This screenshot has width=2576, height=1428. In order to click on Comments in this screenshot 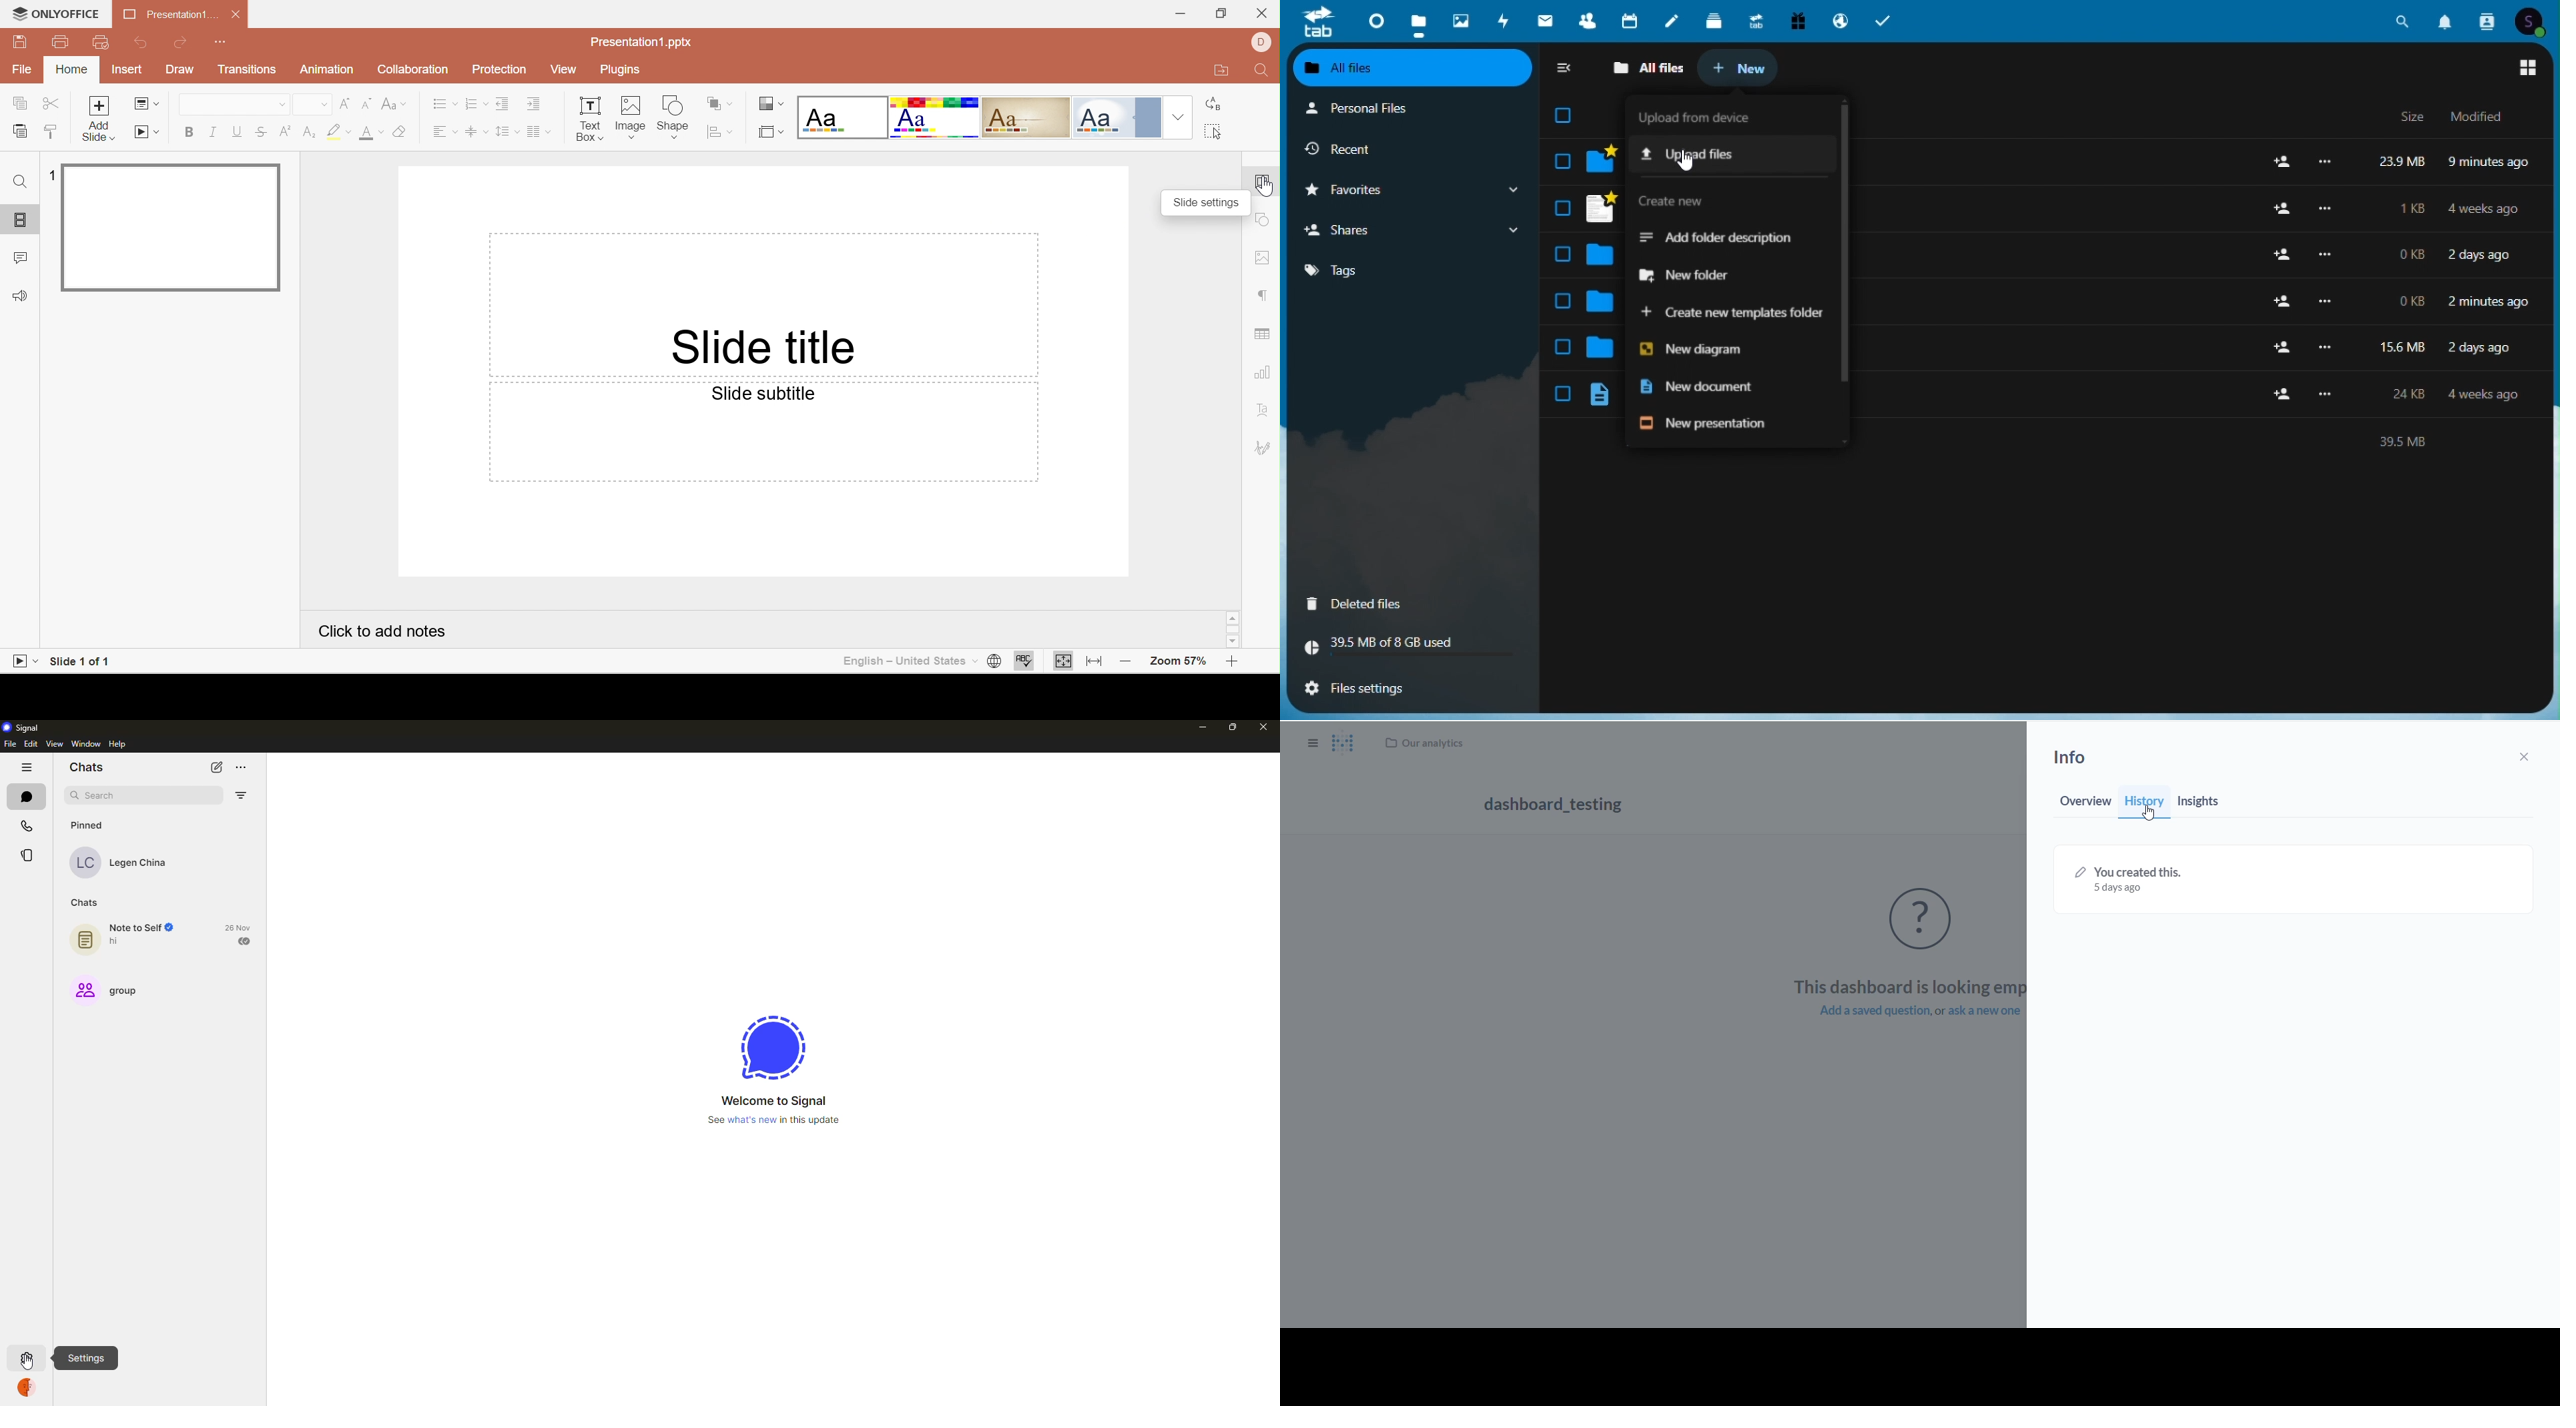, I will do `click(19, 259)`.